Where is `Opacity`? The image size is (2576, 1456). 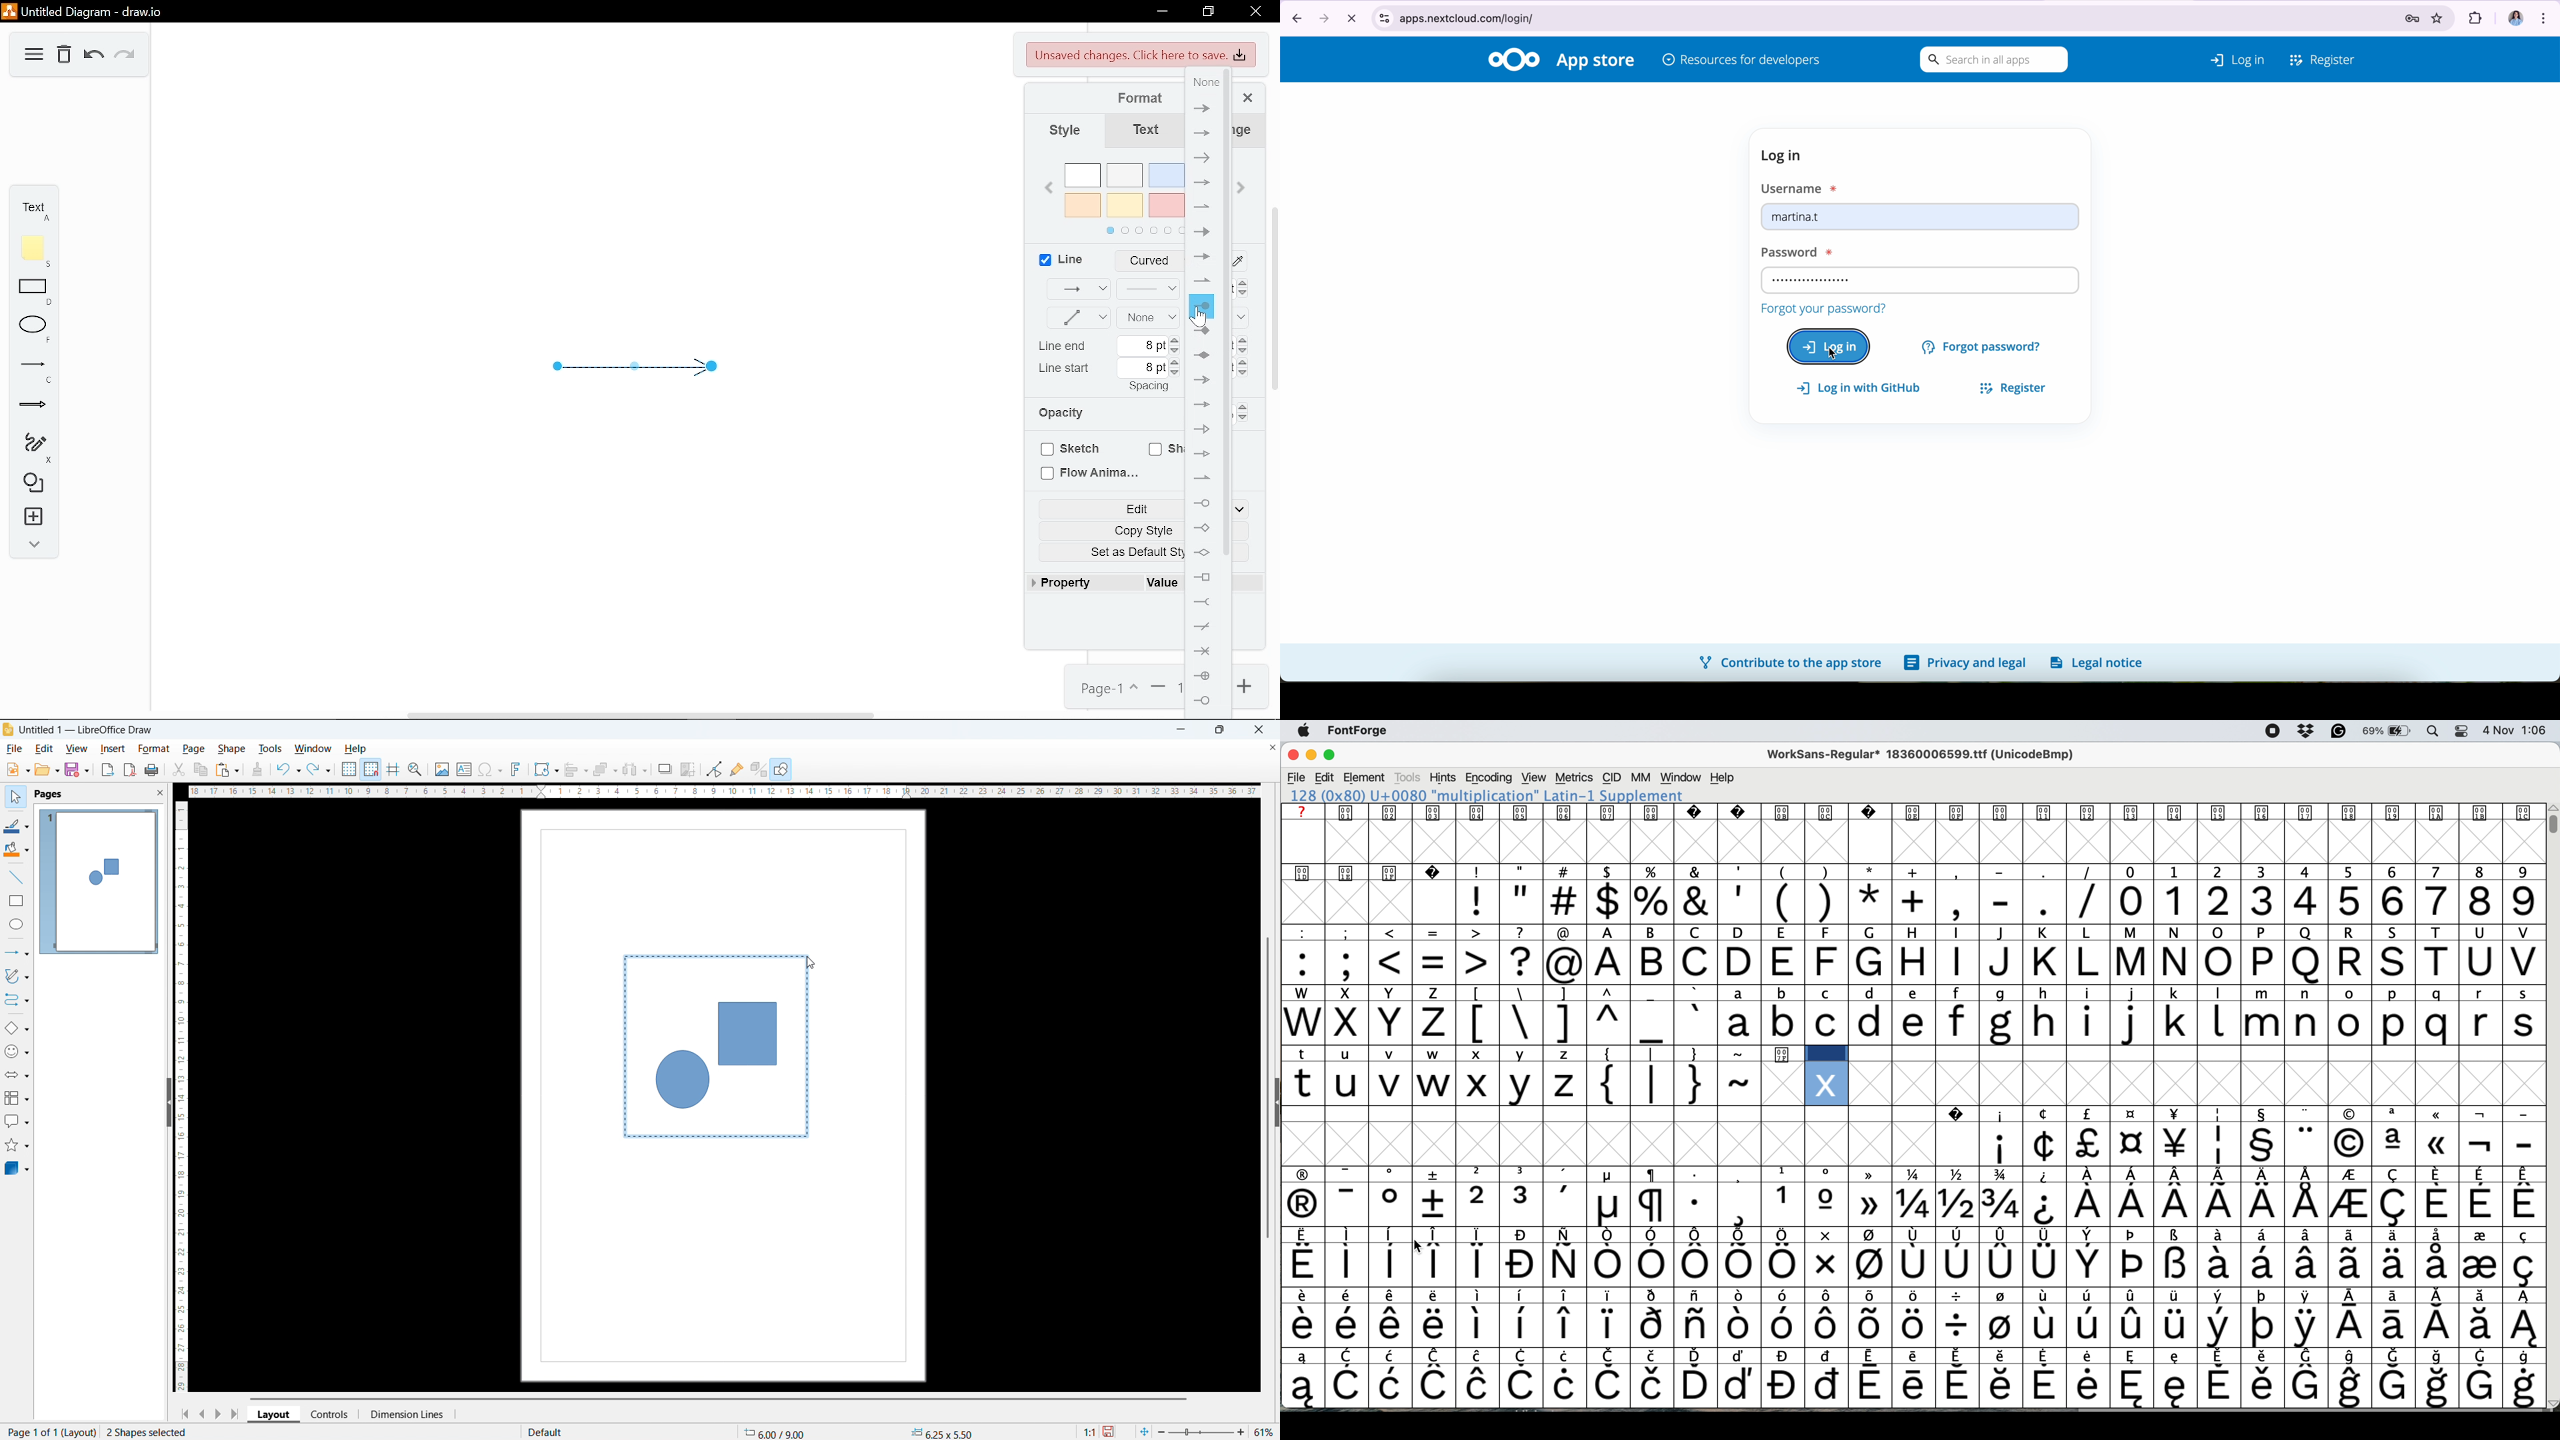 Opacity is located at coordinates (1069, 415).